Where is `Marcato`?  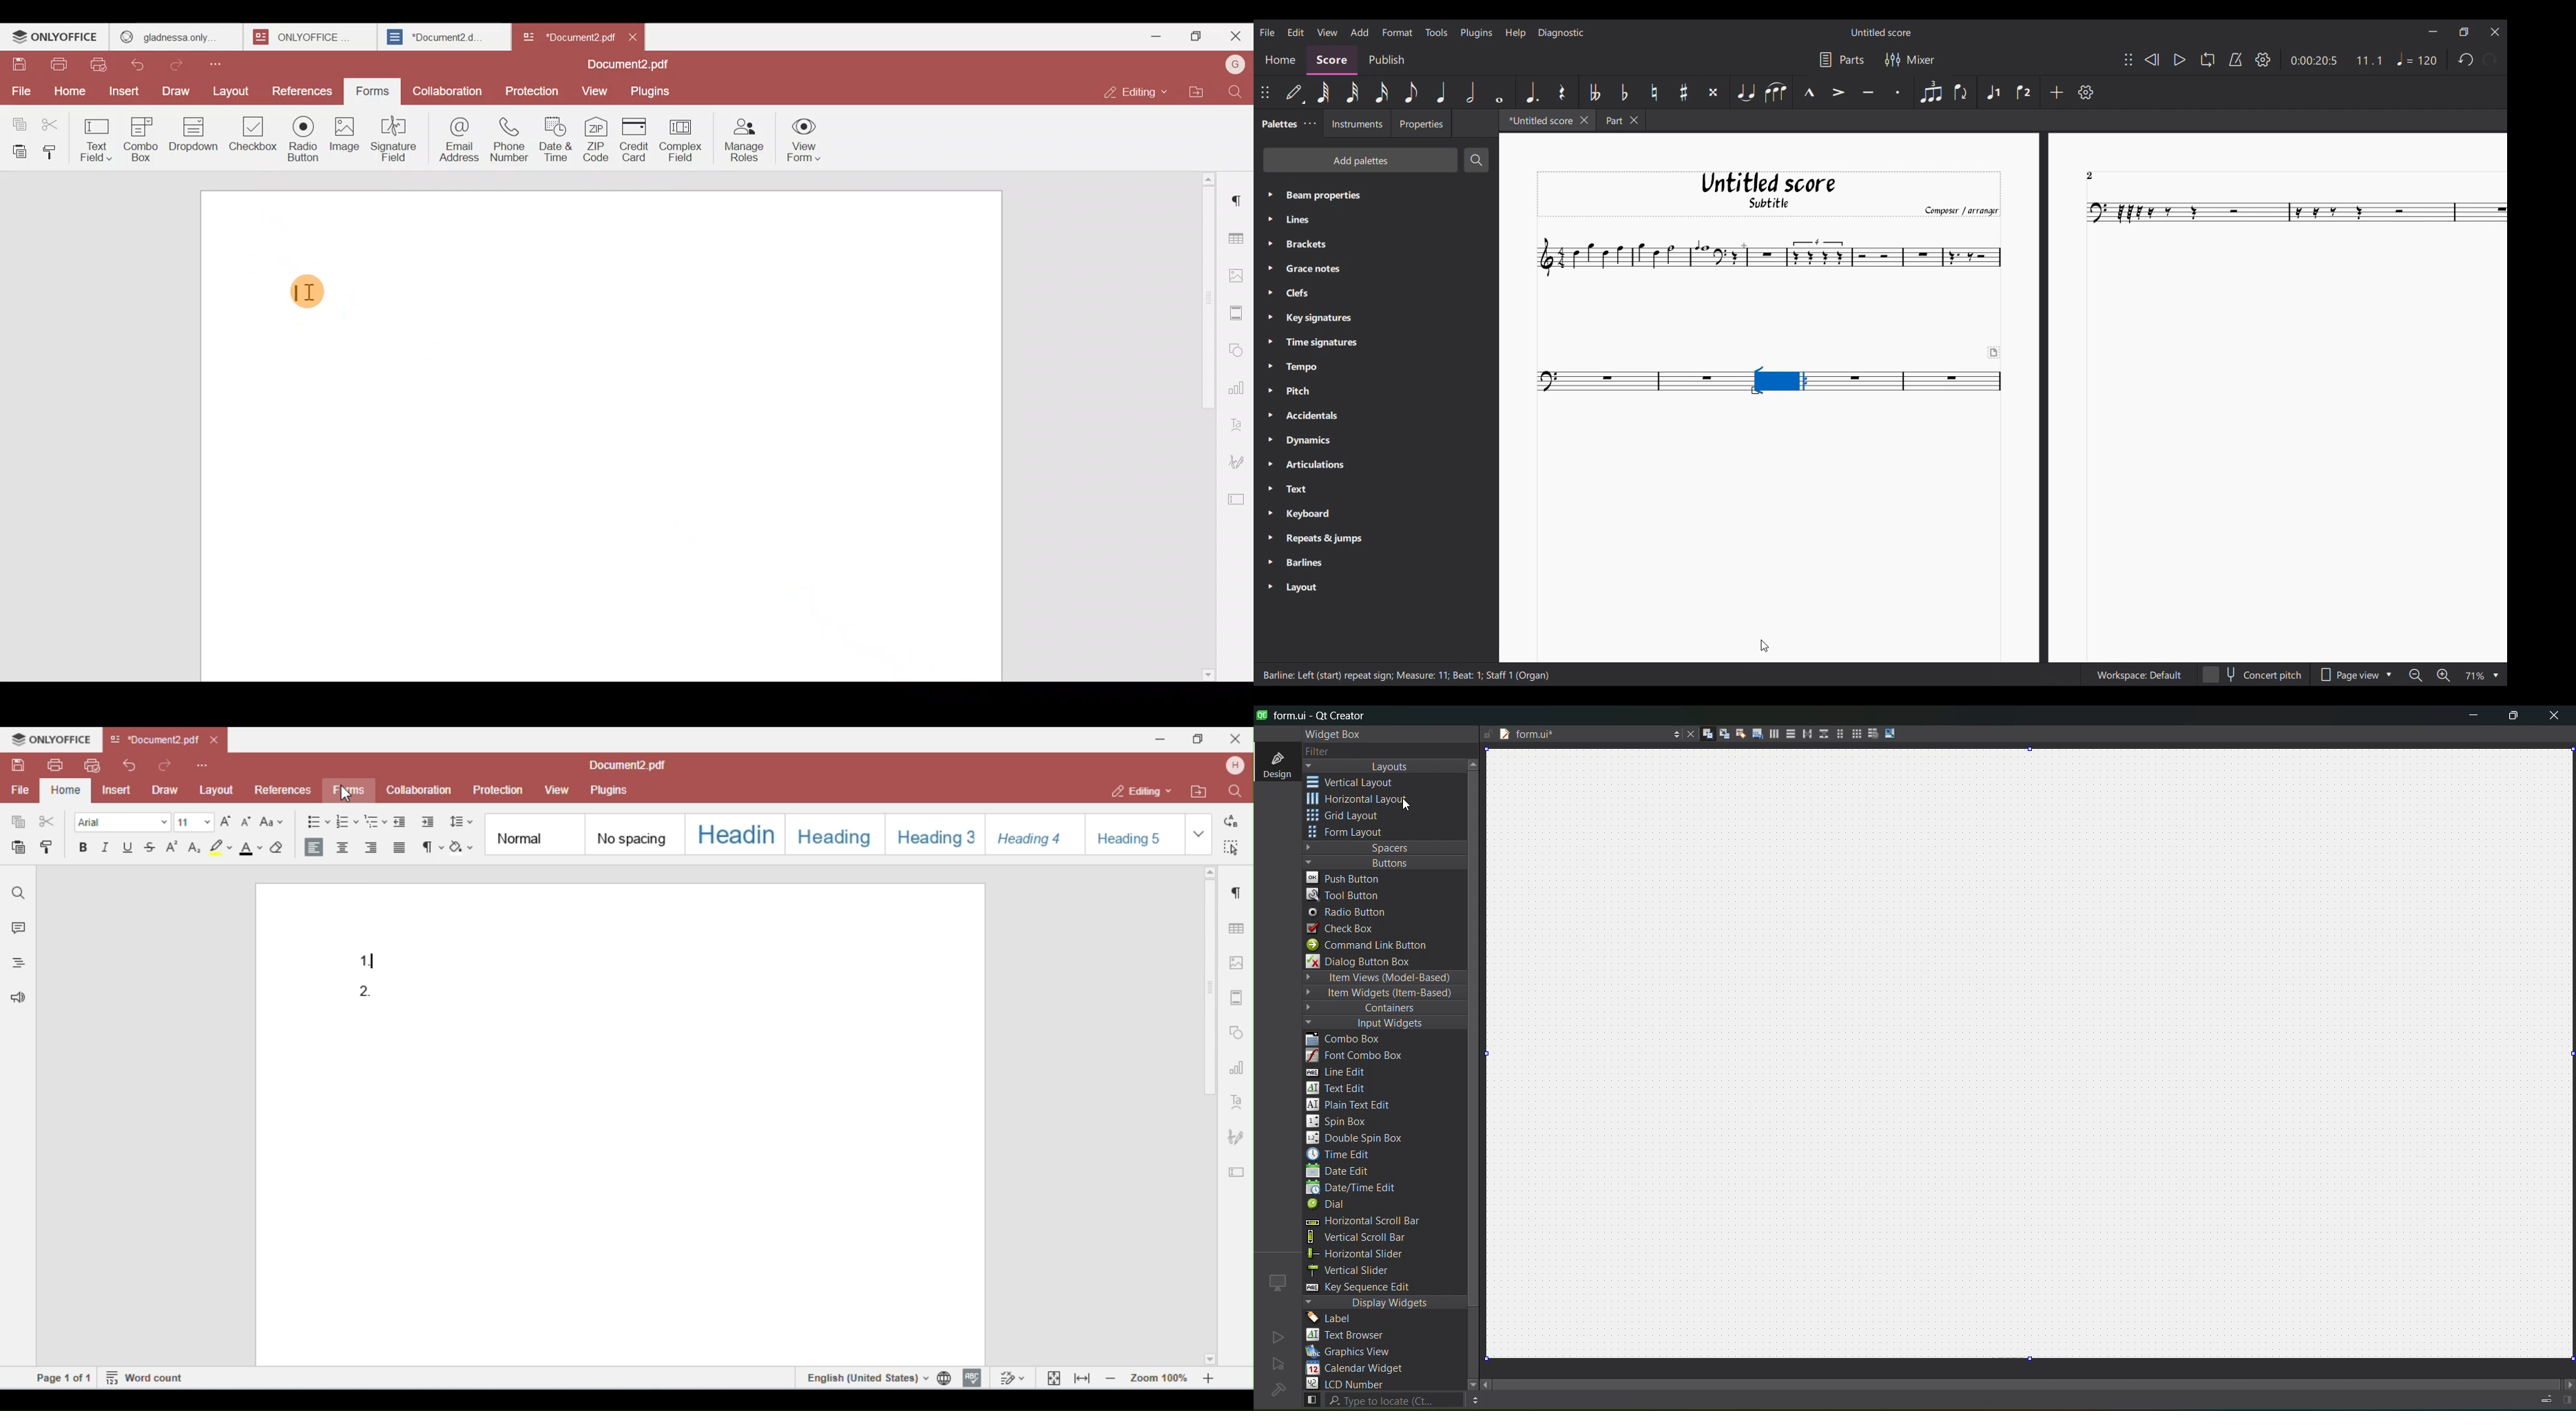
Marcato is located at coordinates (1807, 91).